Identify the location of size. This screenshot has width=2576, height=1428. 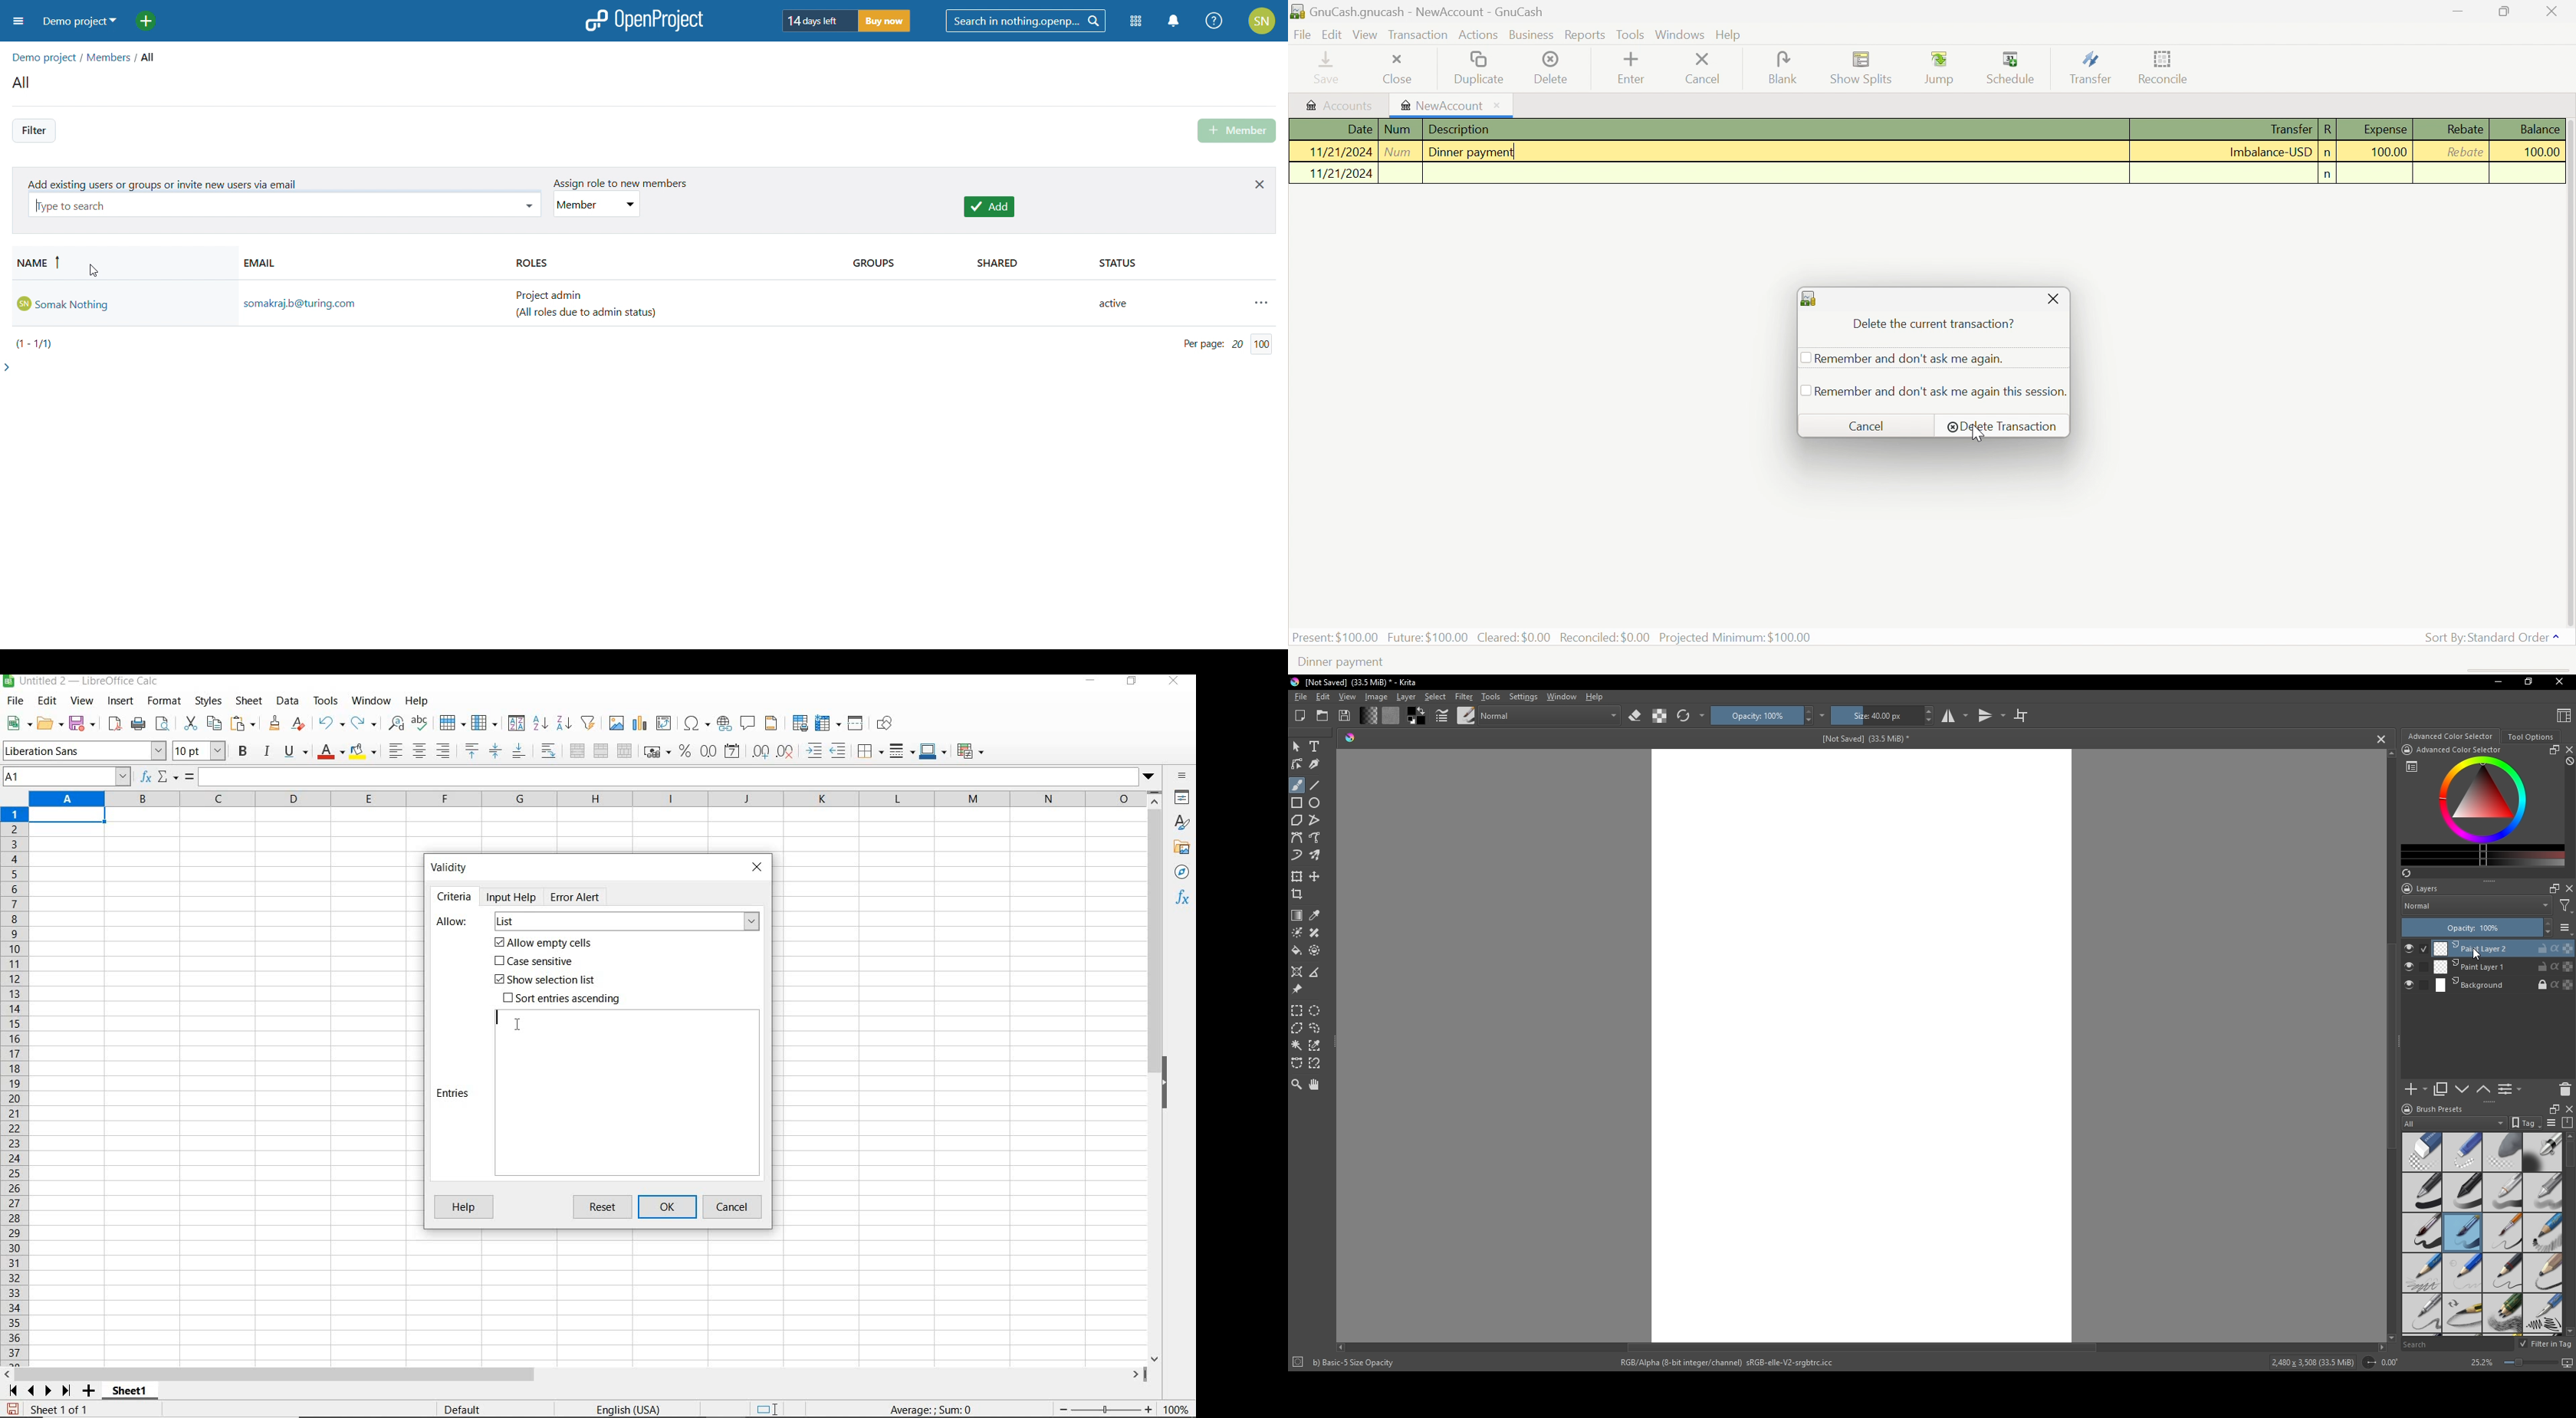
(1876, 715).